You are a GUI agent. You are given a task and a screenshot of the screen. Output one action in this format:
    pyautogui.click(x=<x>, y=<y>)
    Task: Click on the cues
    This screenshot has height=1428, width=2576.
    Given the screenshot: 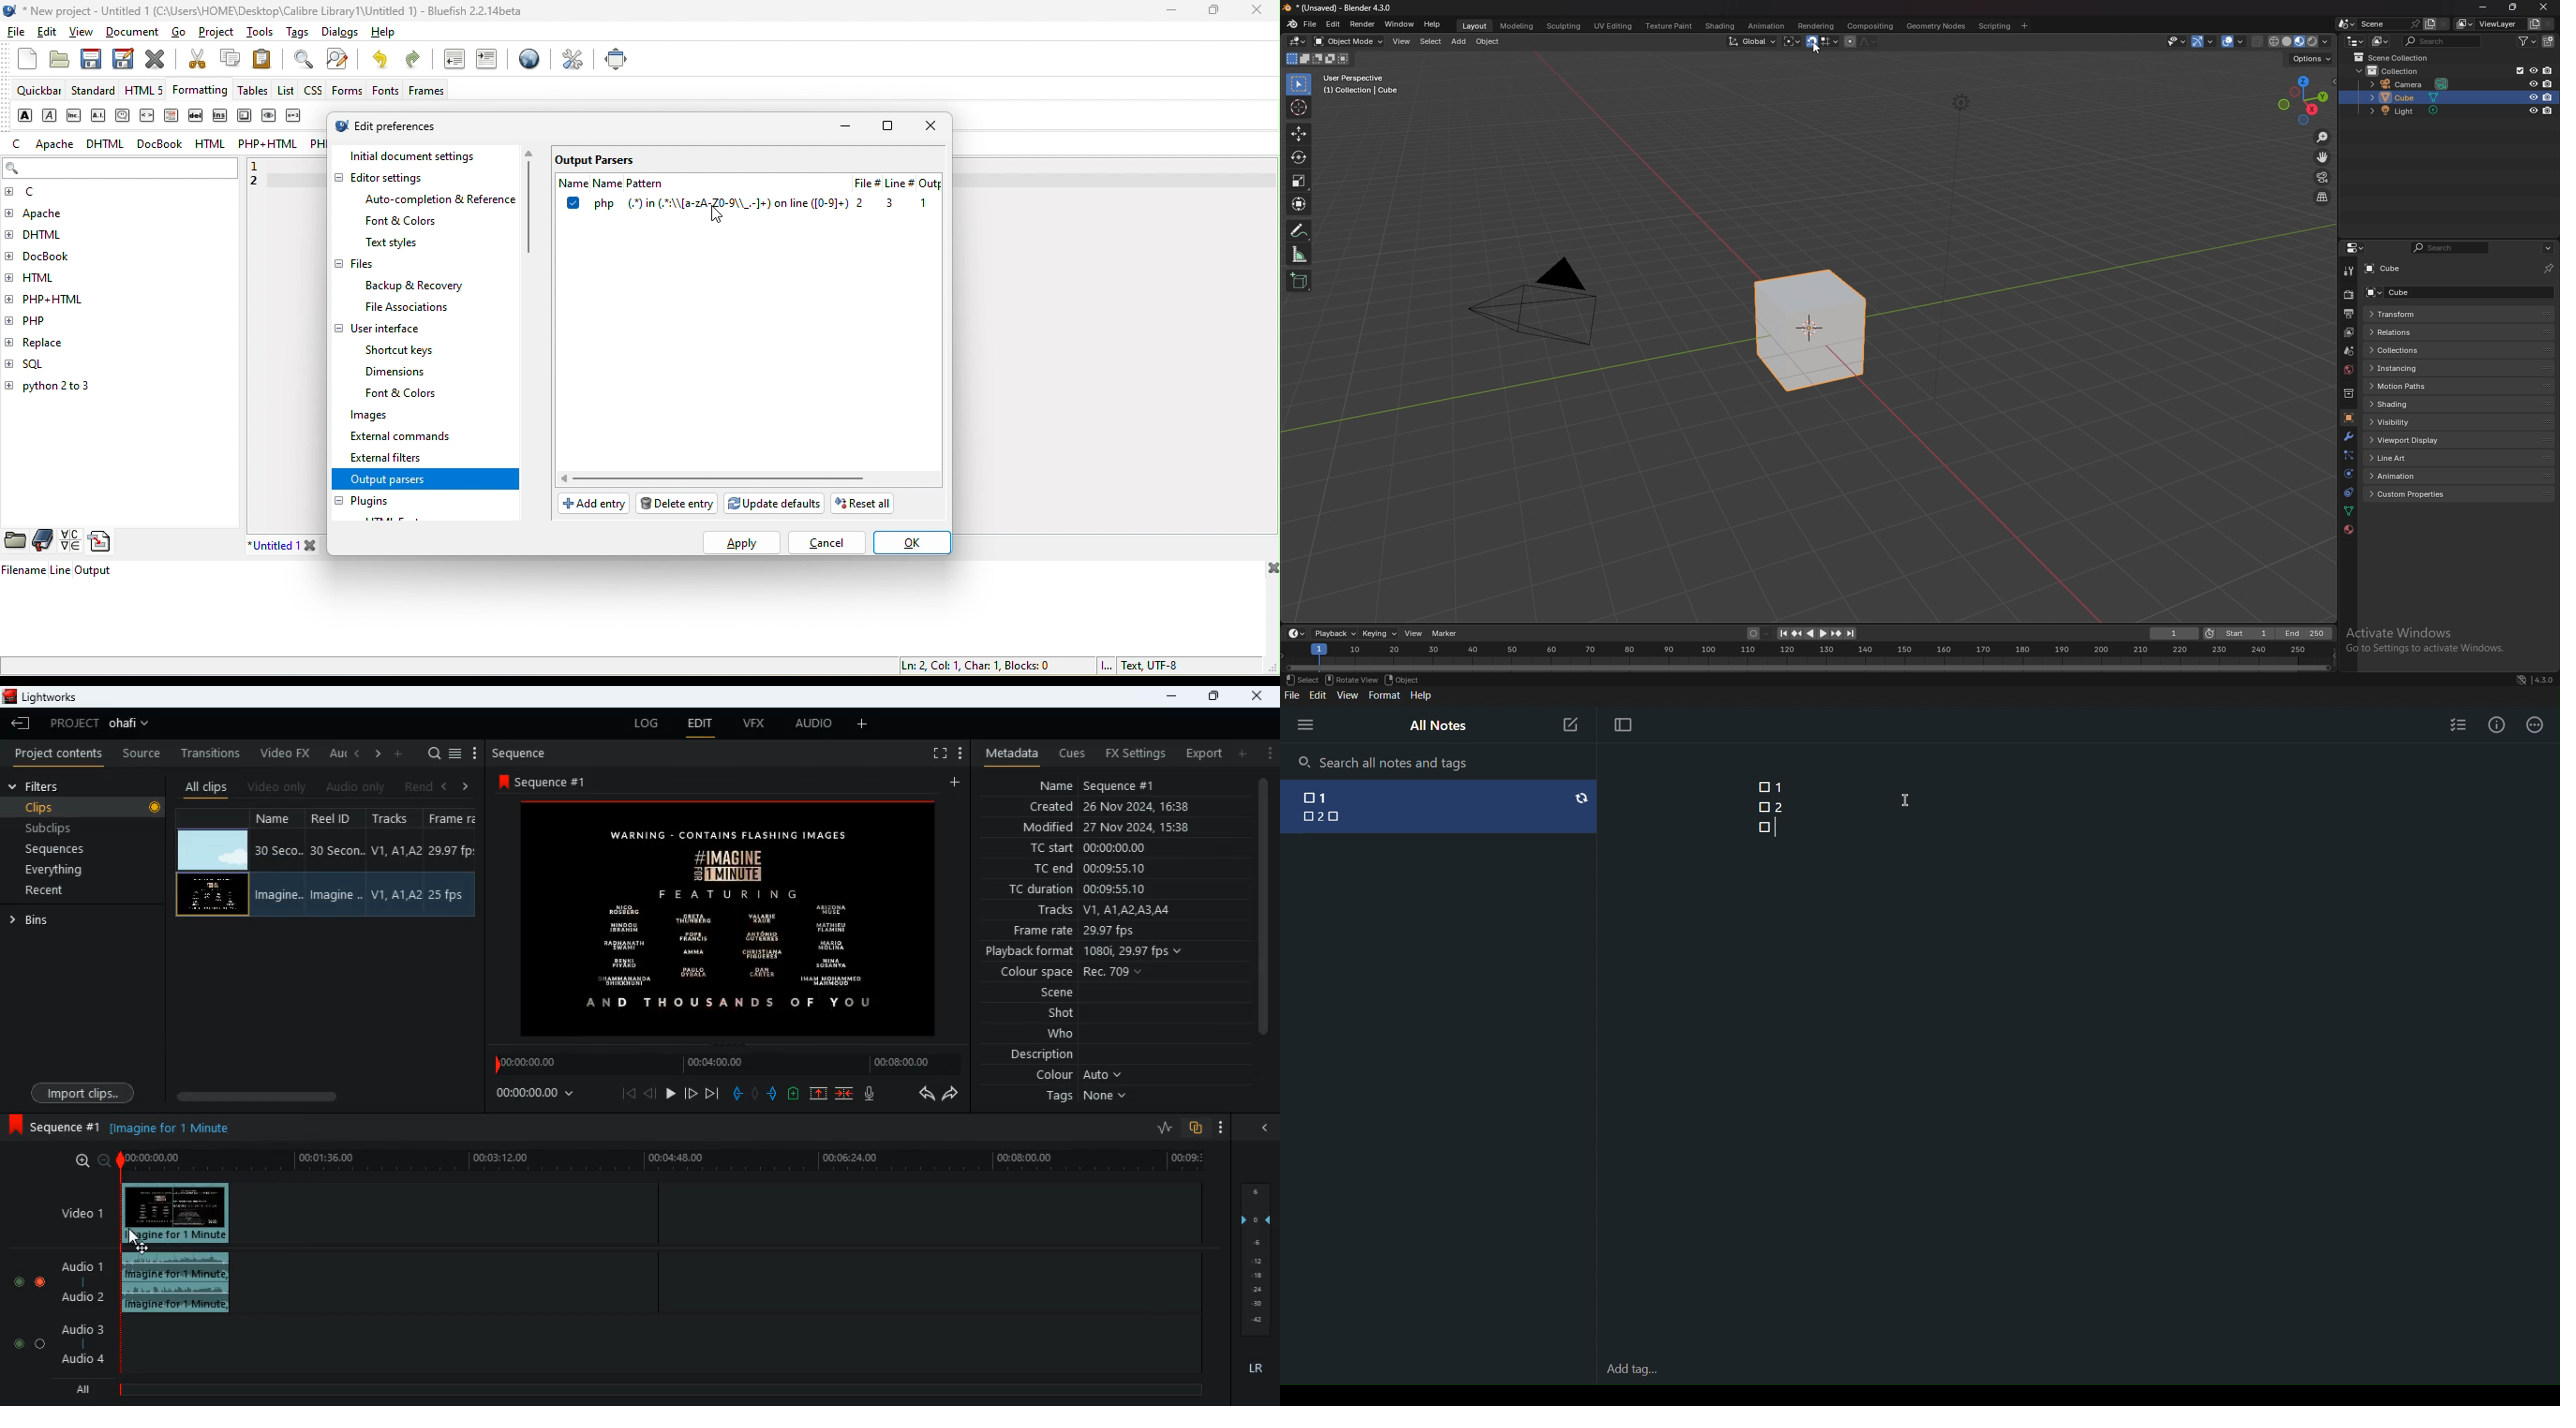 What is the action you would take?
    pyautogui.click(x=1066, y=753)
    